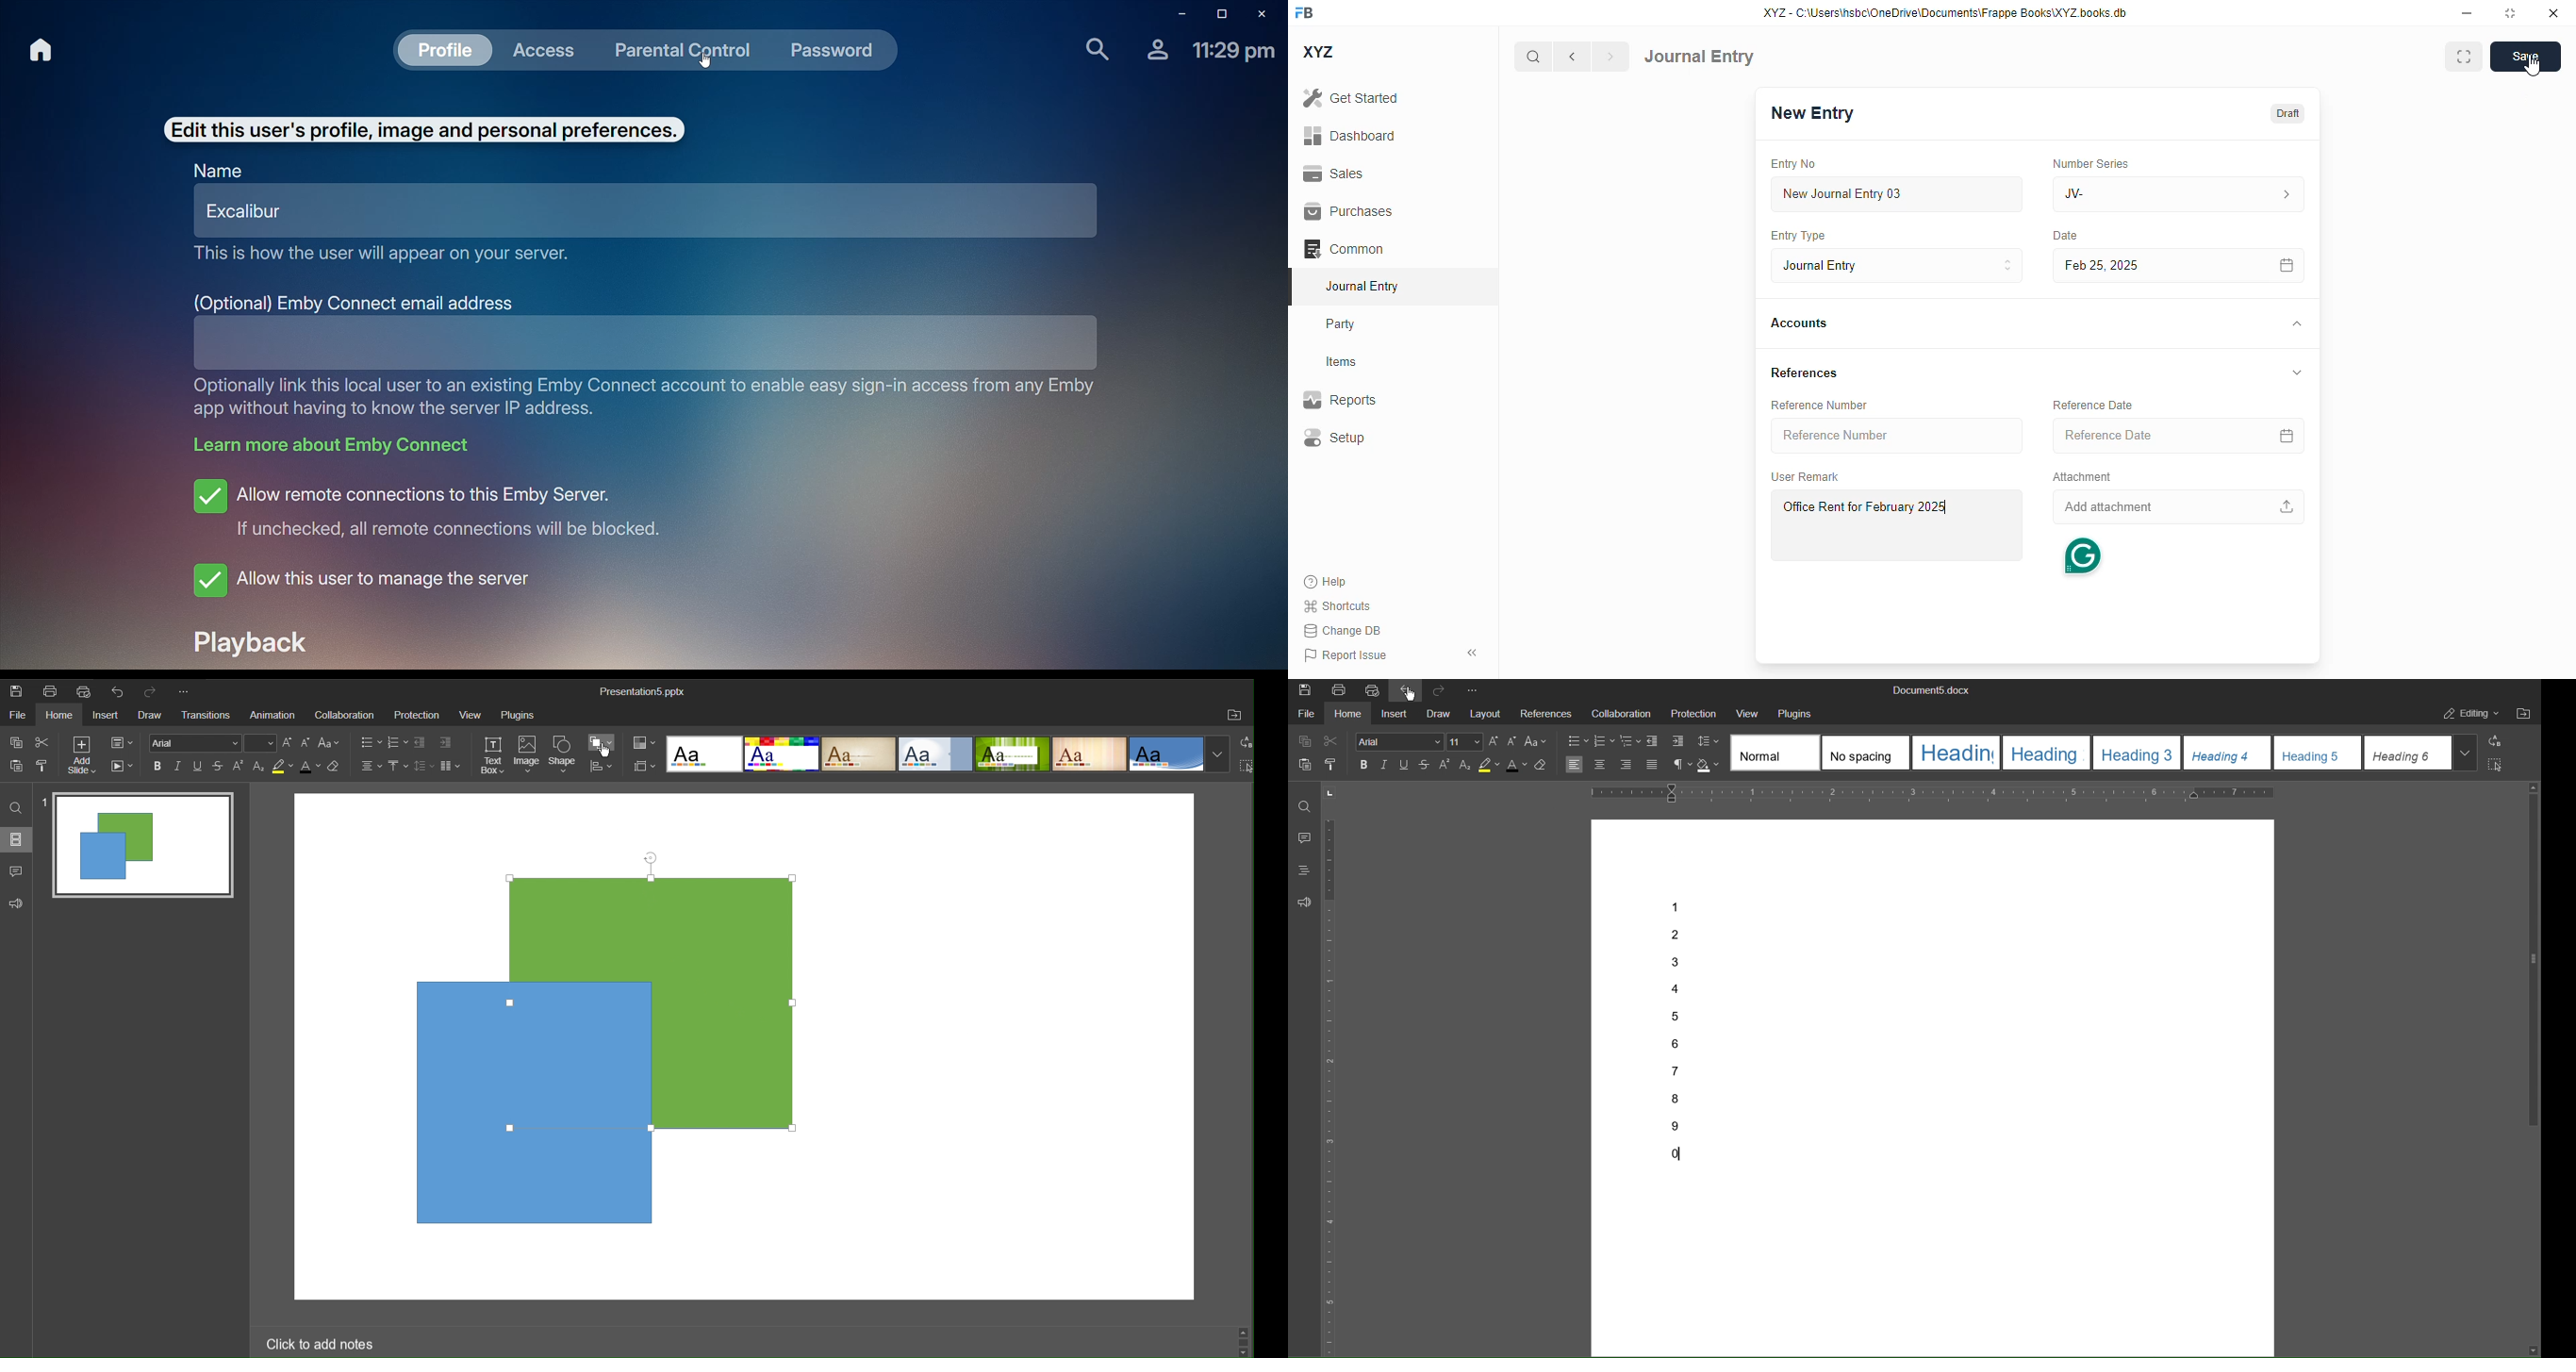 The height and width of the screenshot is (1372, 2576). Describe the element at coordinates (1654, 741) in the screenshot. I see `Decrease Indent` at that location.